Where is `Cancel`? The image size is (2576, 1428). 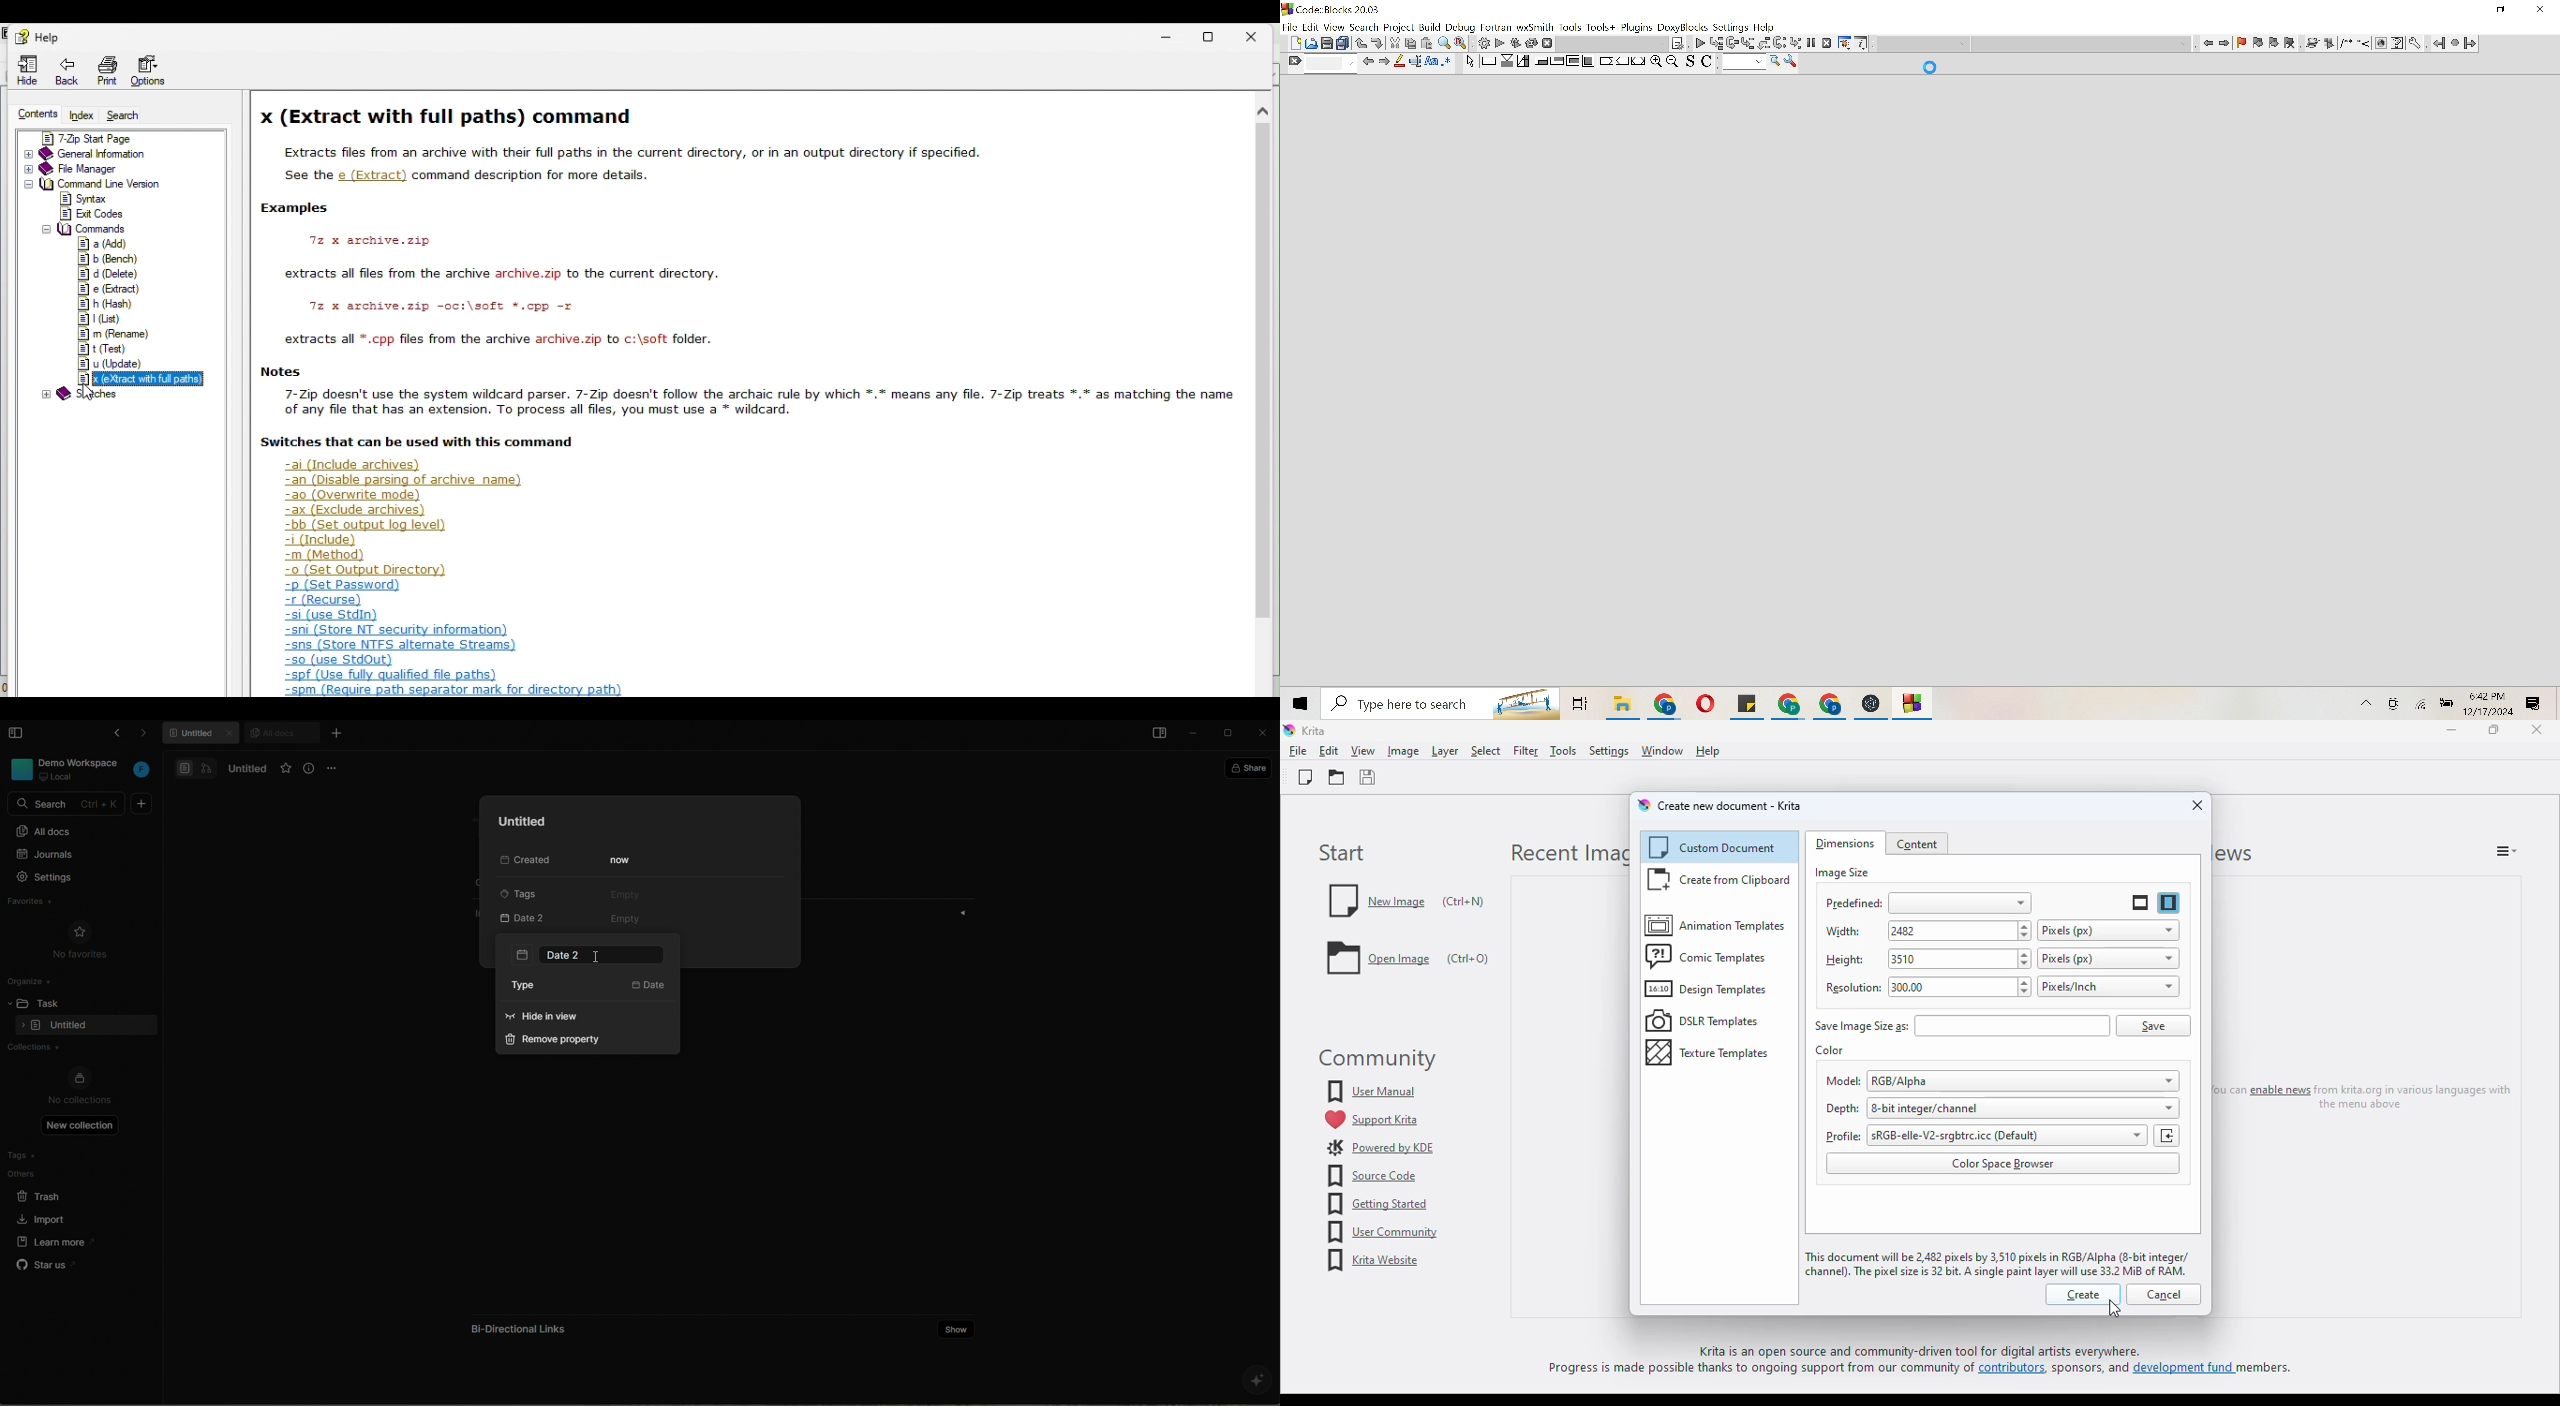 Cancel is located at coordinates (1548, 43).